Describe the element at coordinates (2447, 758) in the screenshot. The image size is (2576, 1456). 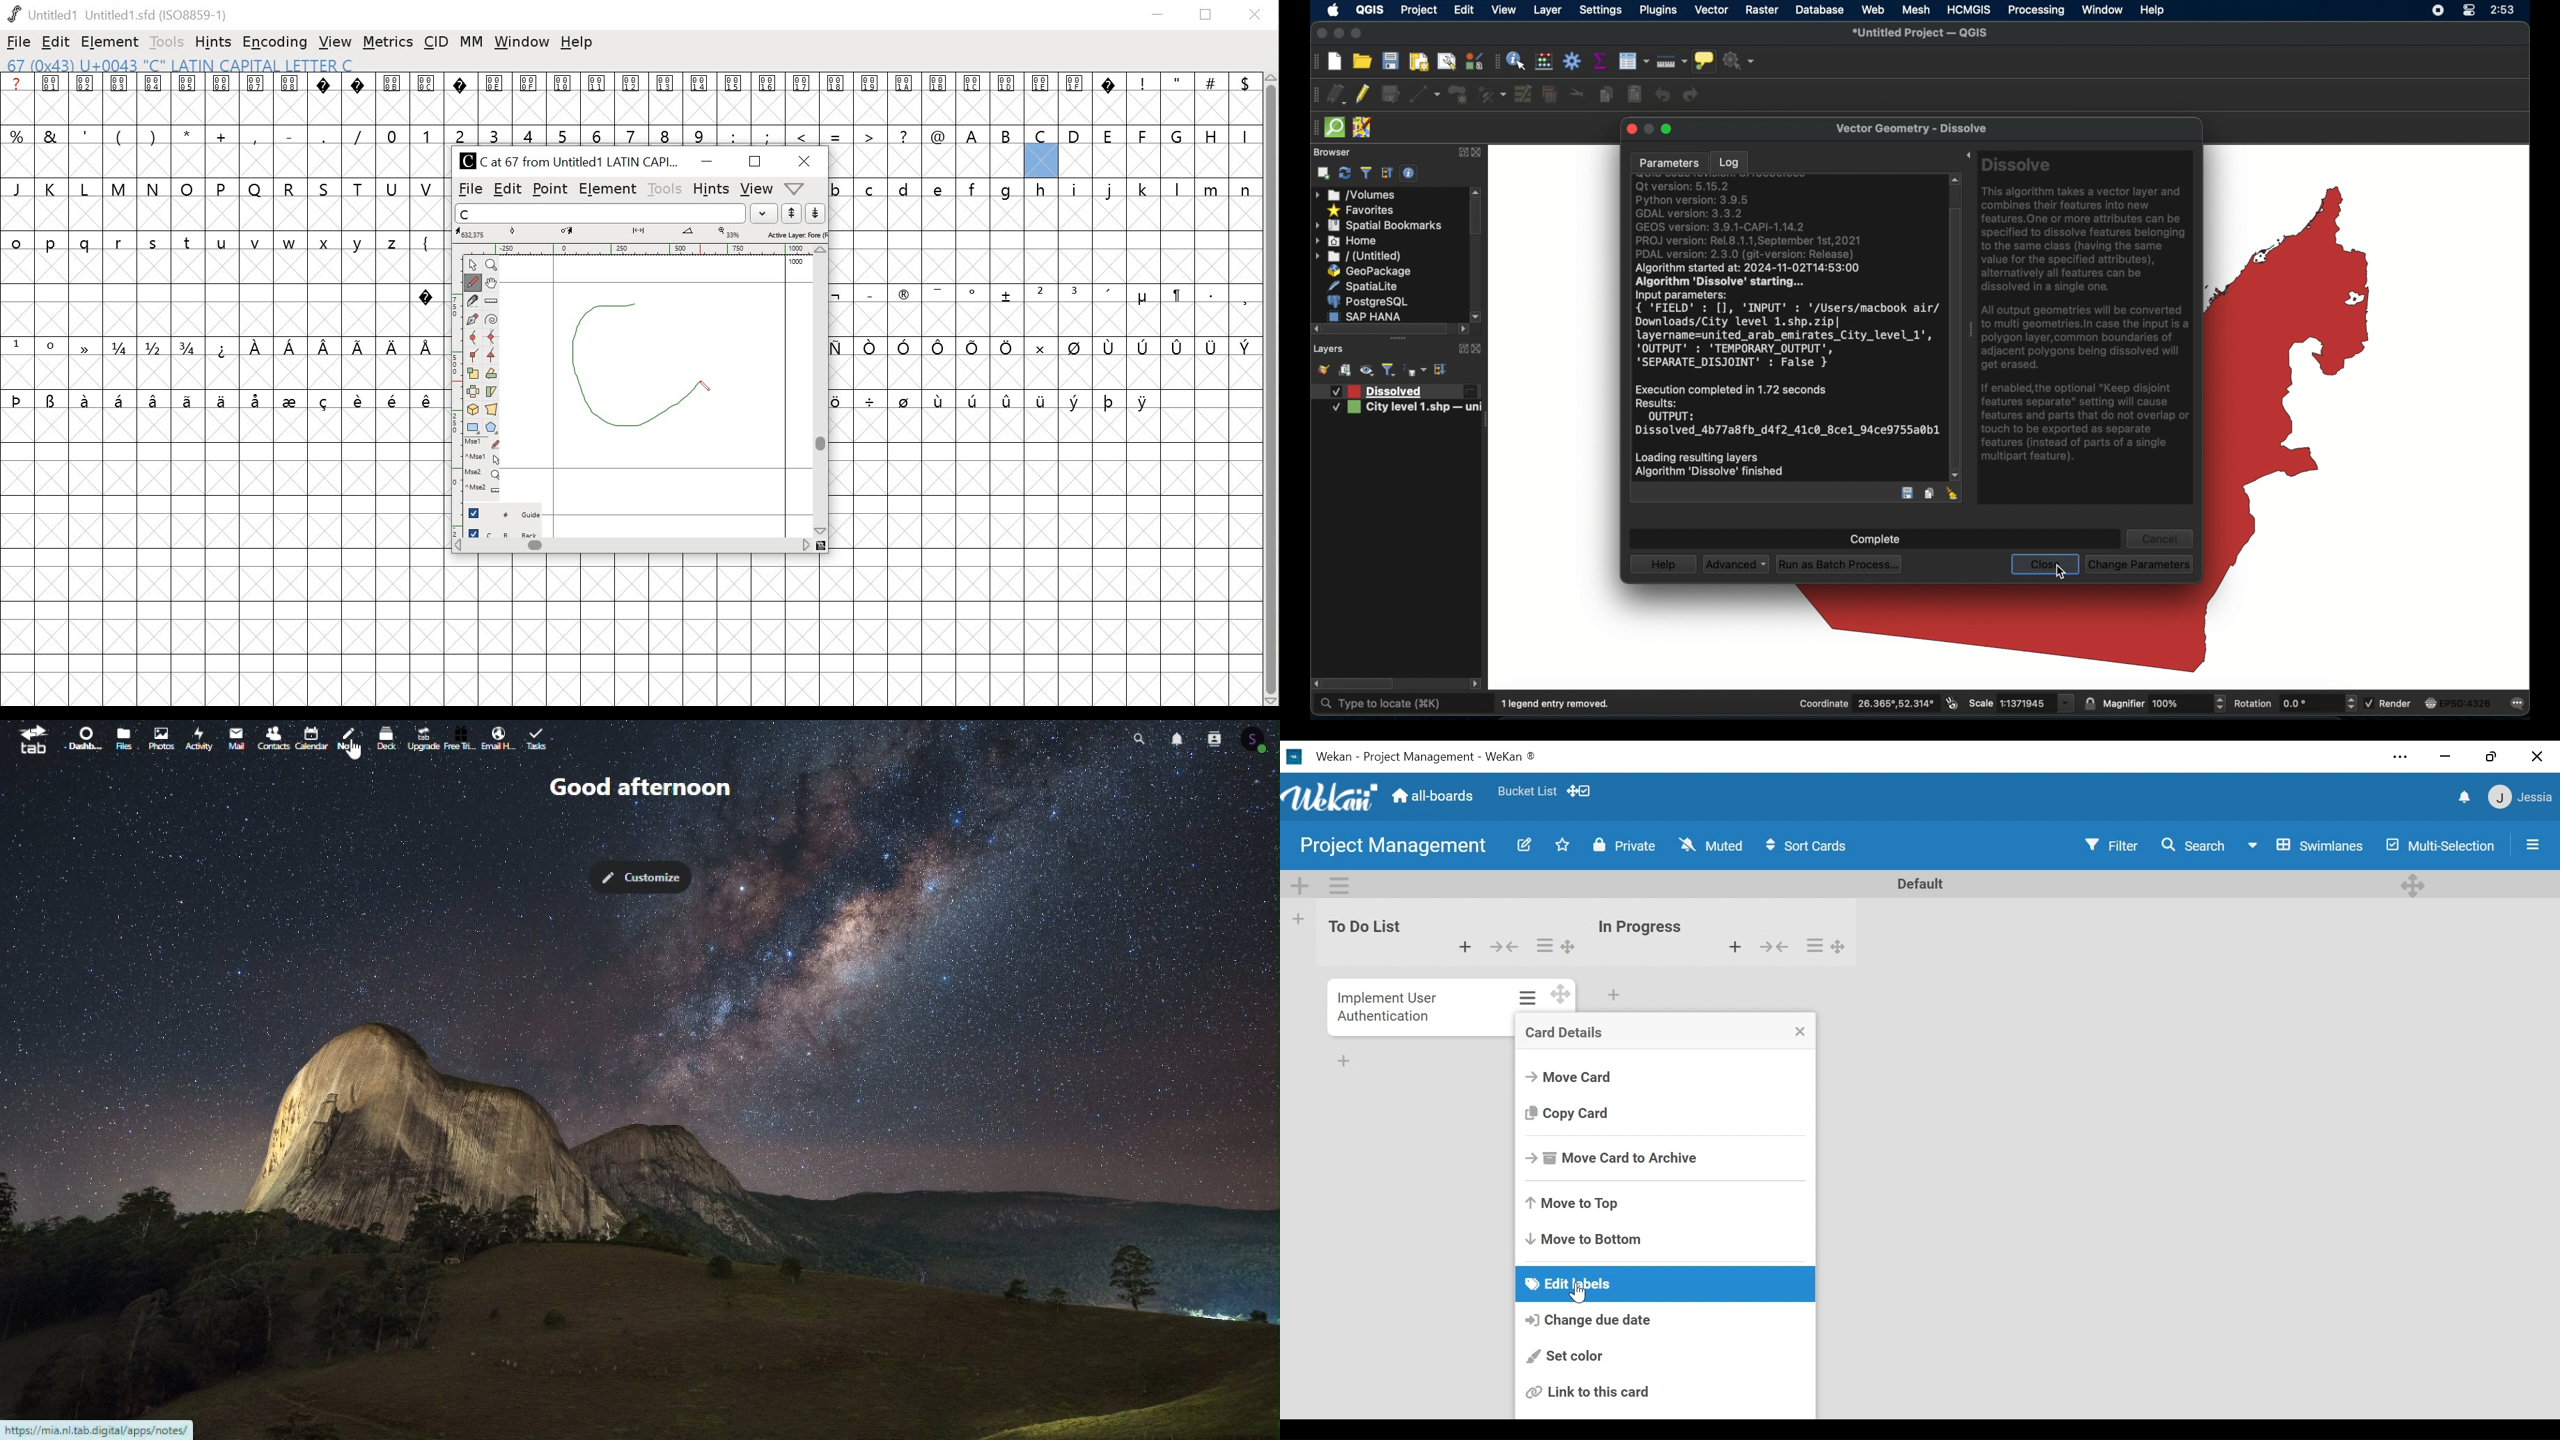
I see `minimize` at that location.